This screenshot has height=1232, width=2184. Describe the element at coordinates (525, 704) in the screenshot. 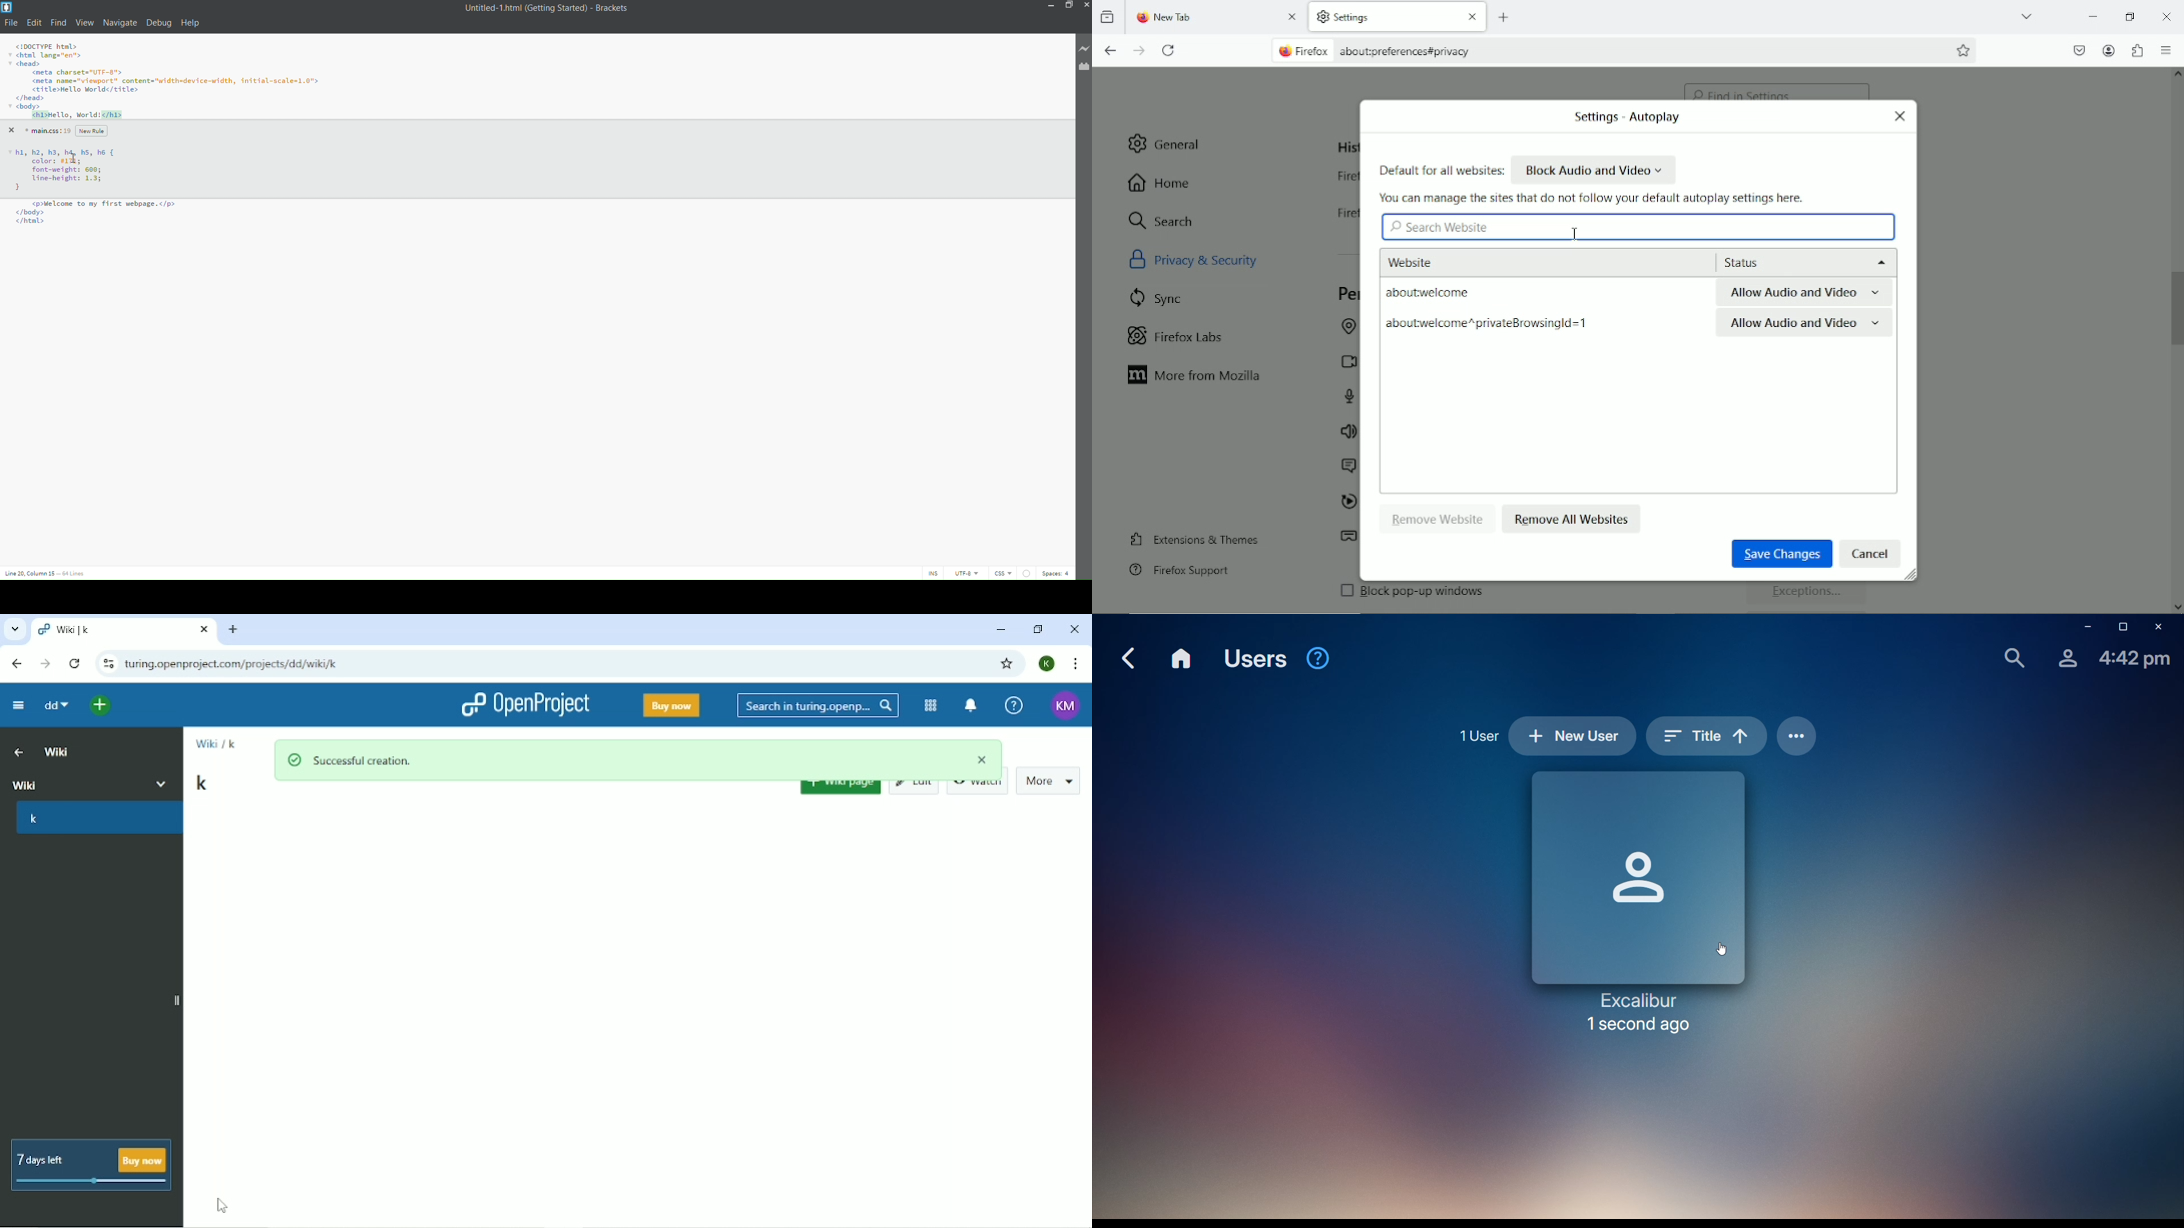

I see `OpenProject` at that location.